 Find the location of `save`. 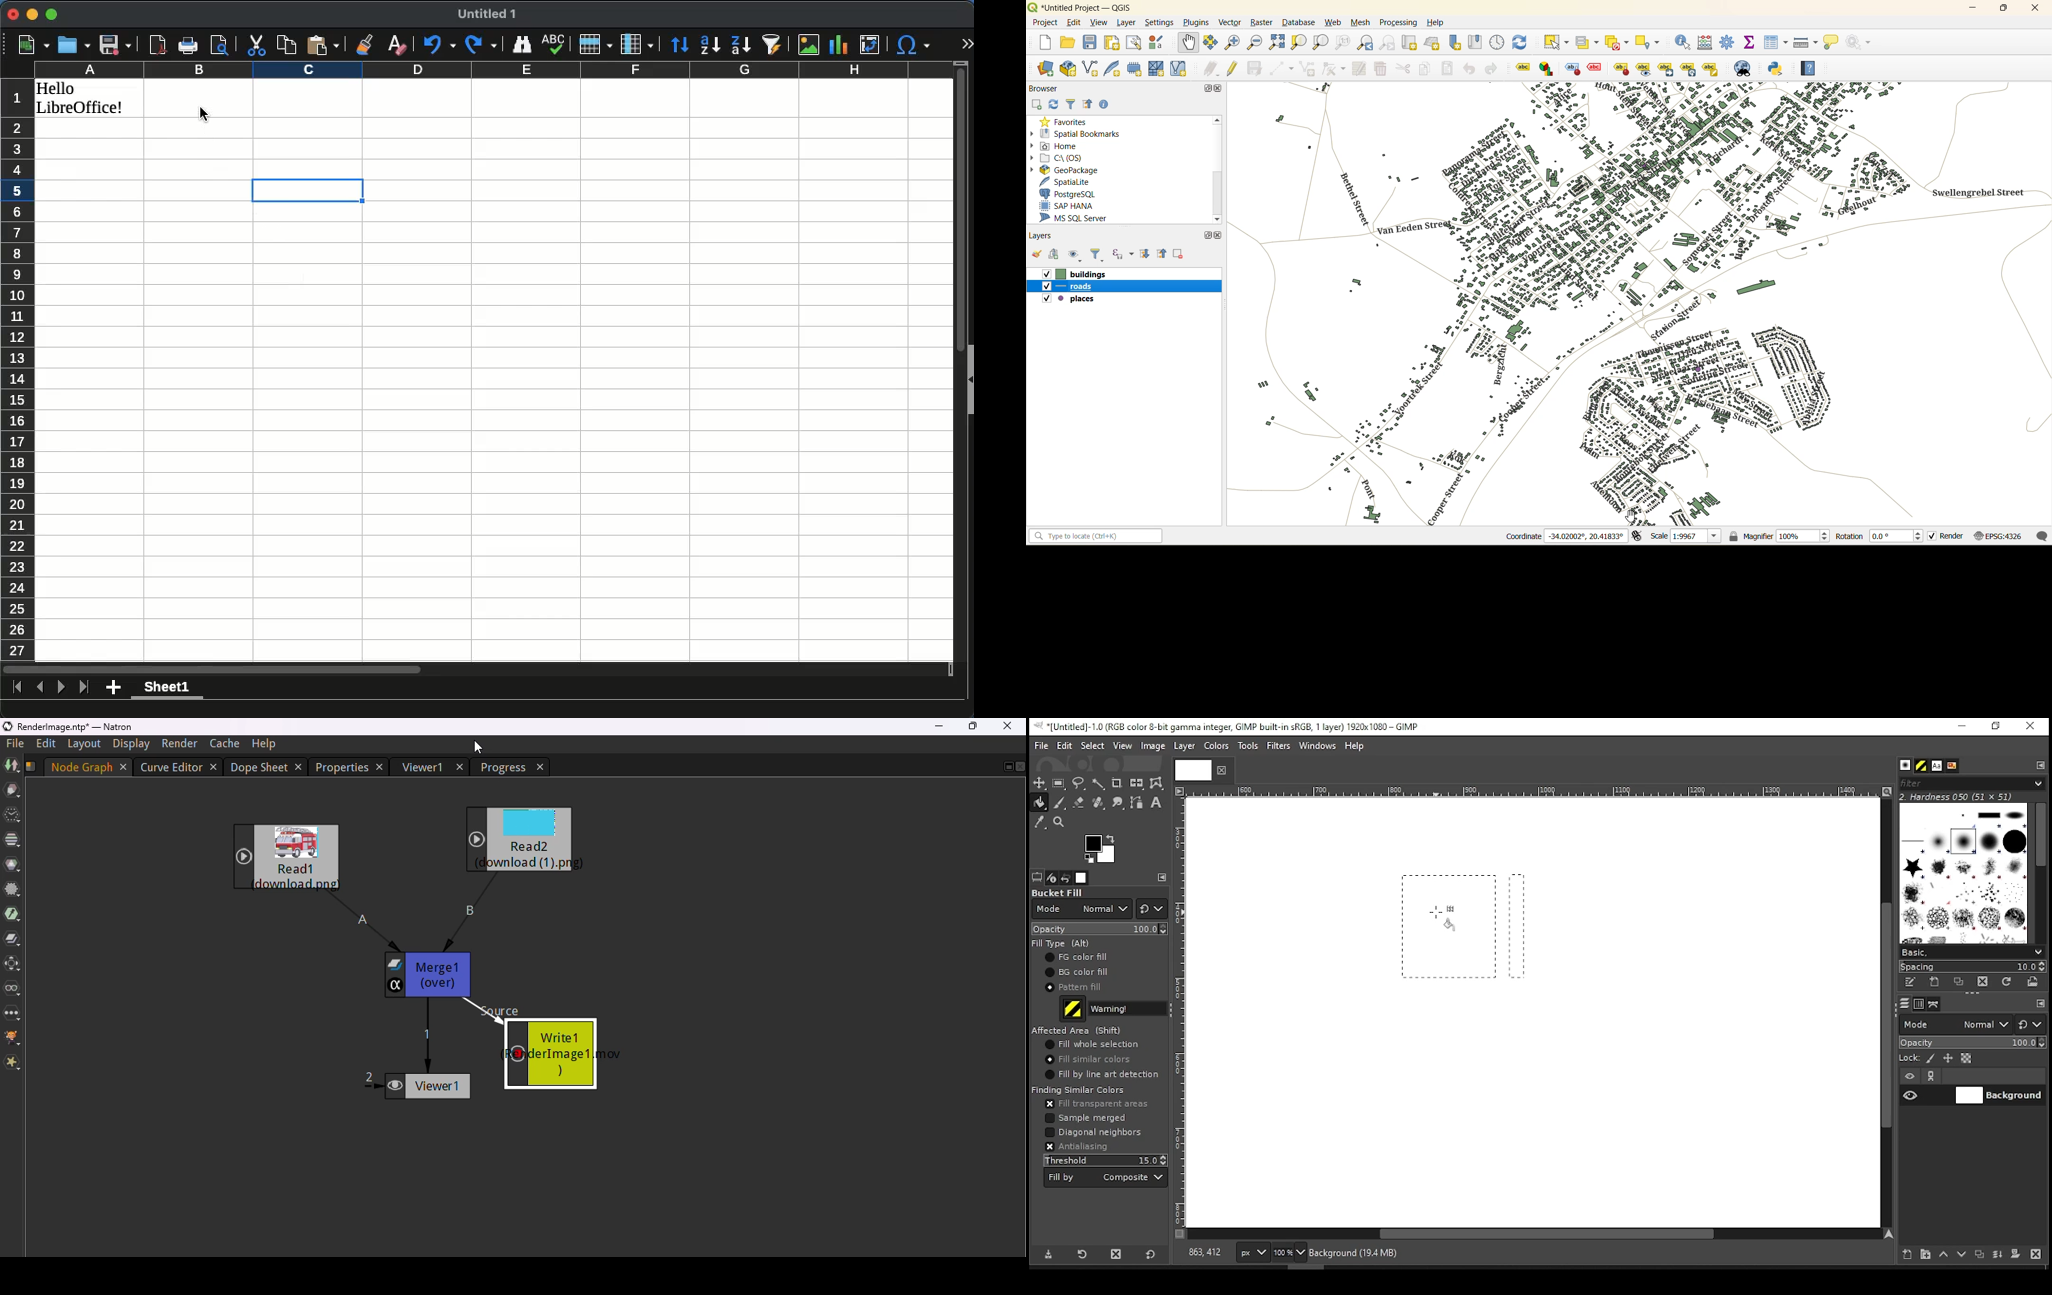

save is located at coordinates (118, 44).